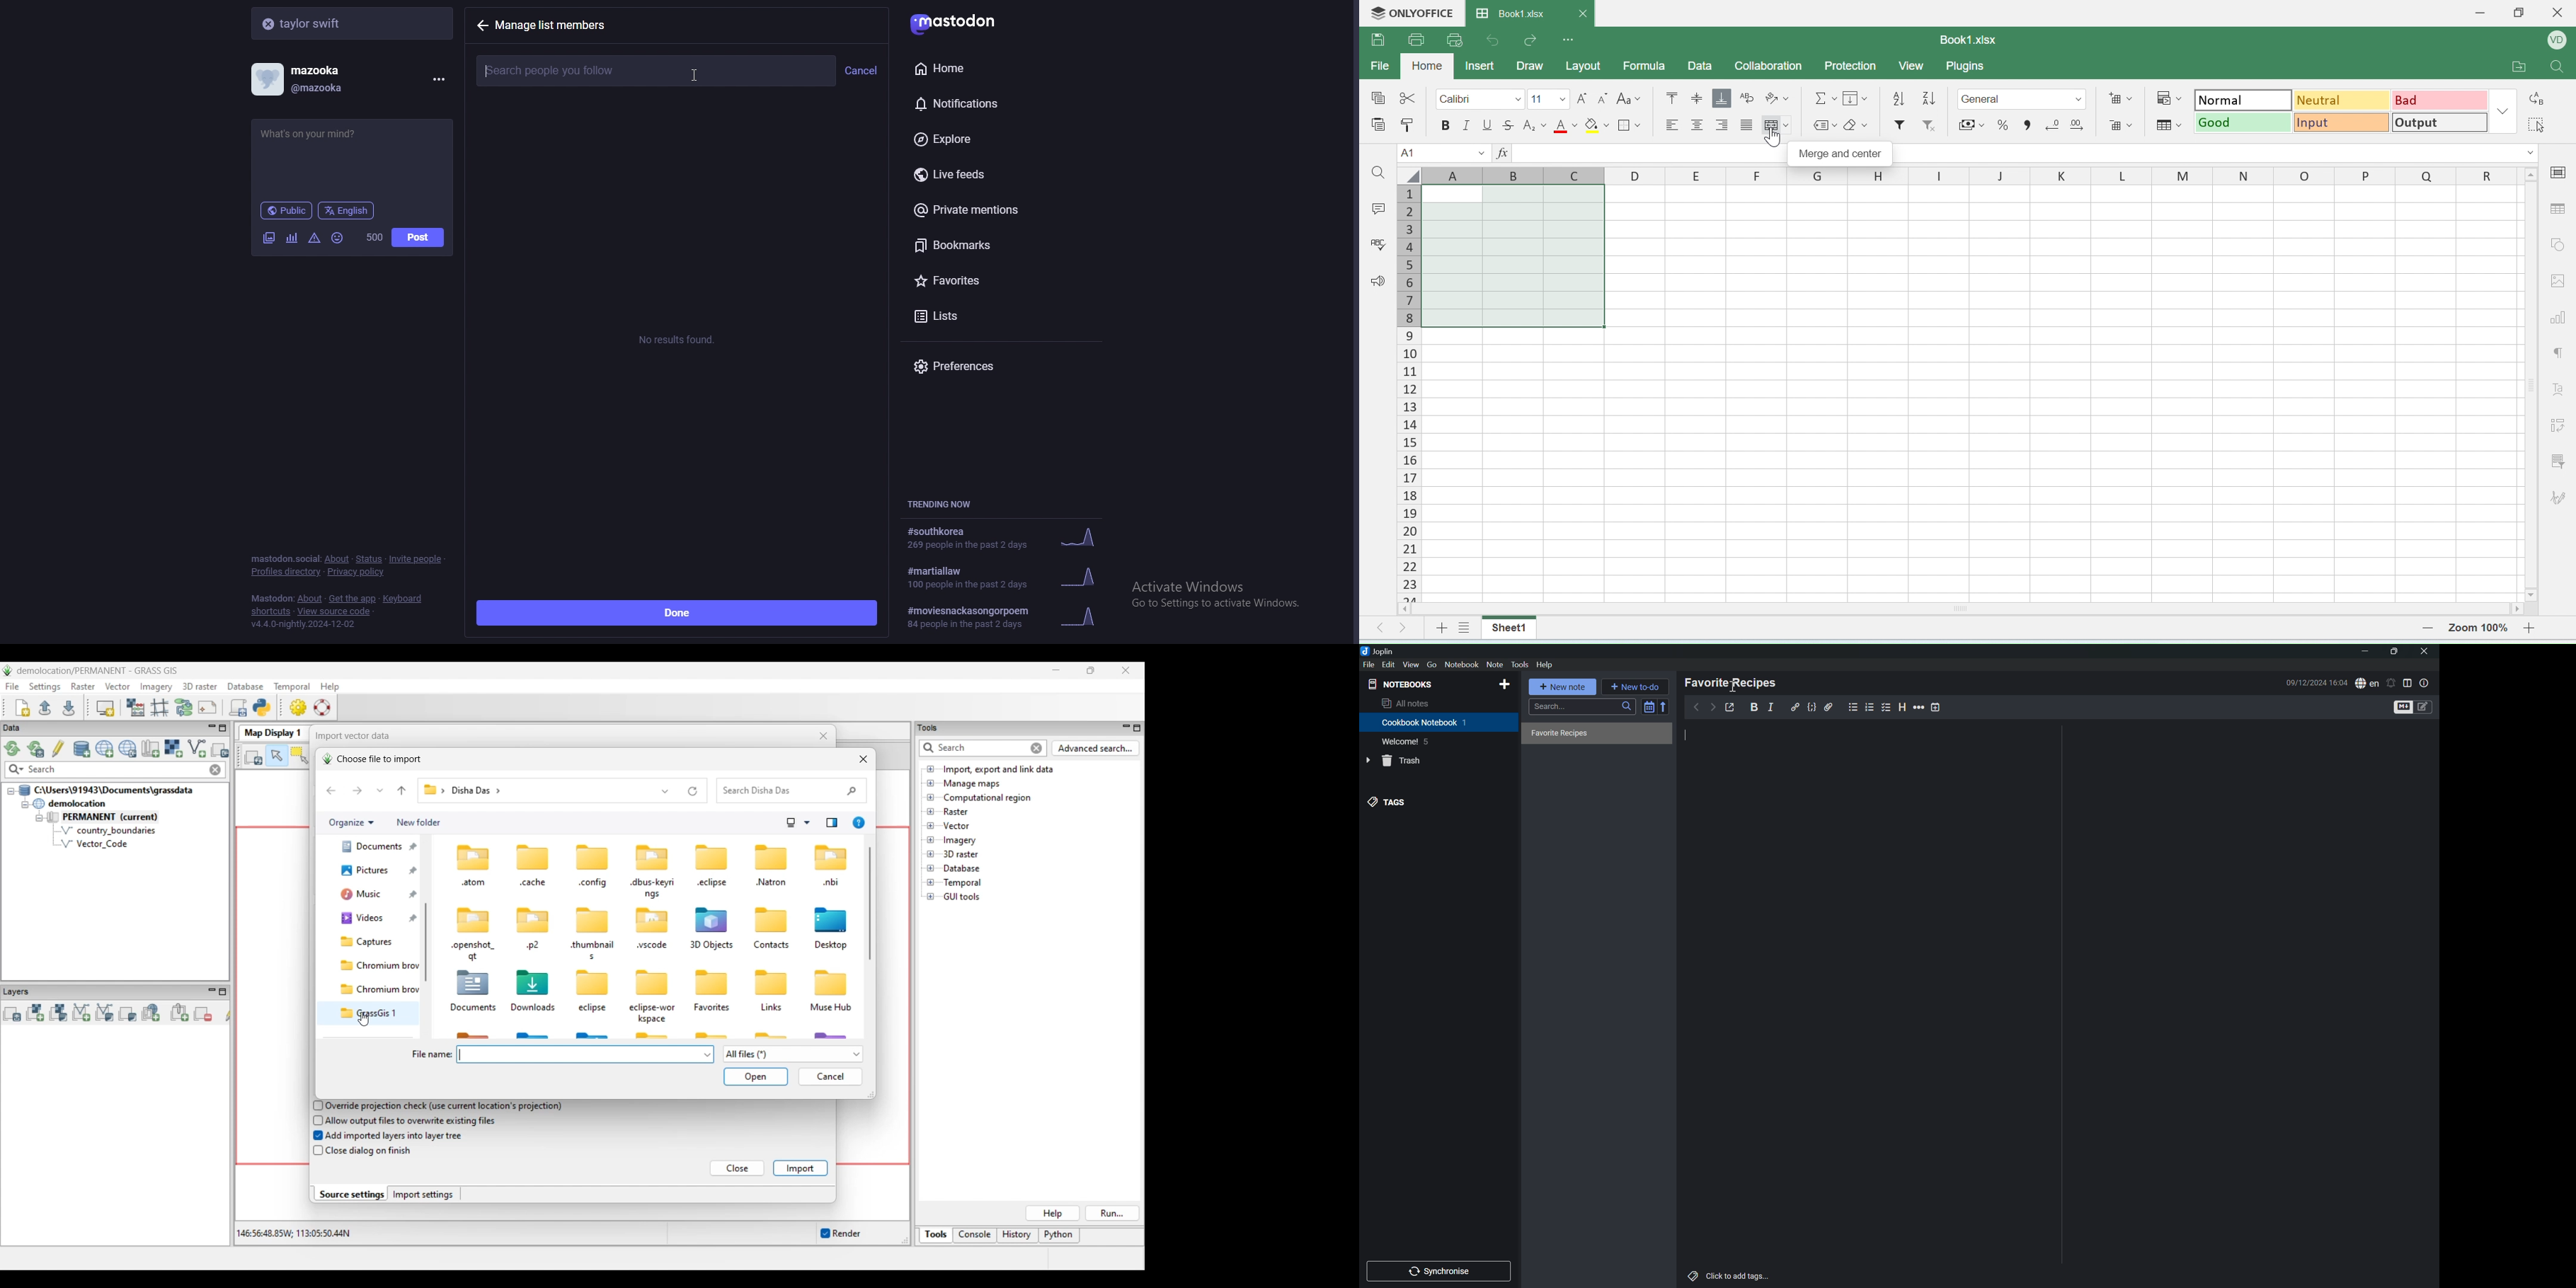 This screenshot has width=2576, height=1288. I want to click on 09/12/2024 16:03, so click(2316, 683).